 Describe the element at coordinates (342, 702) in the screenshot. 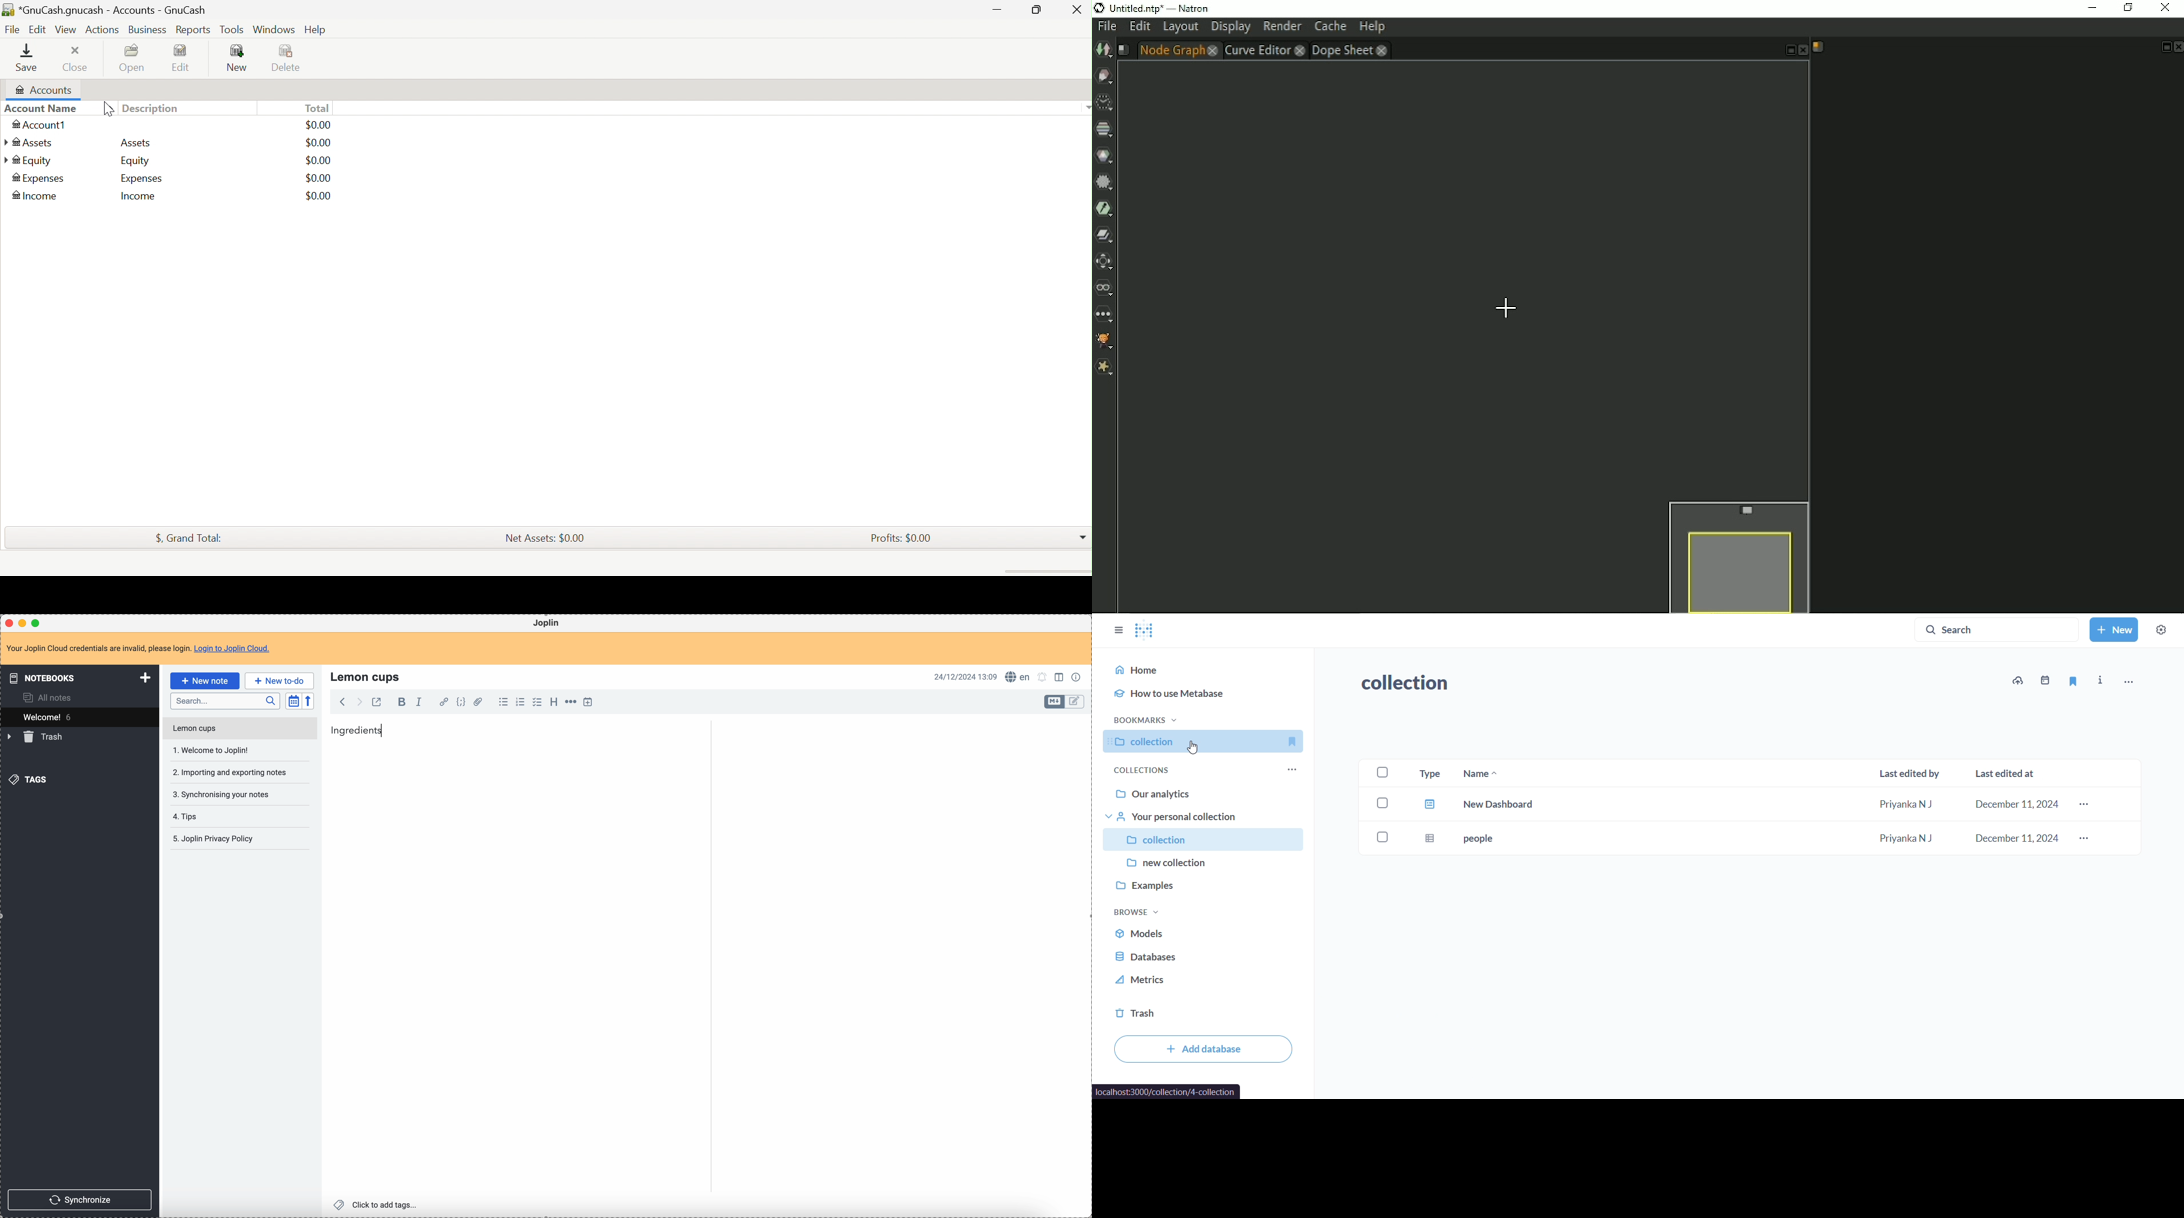

I see `back` at that location.